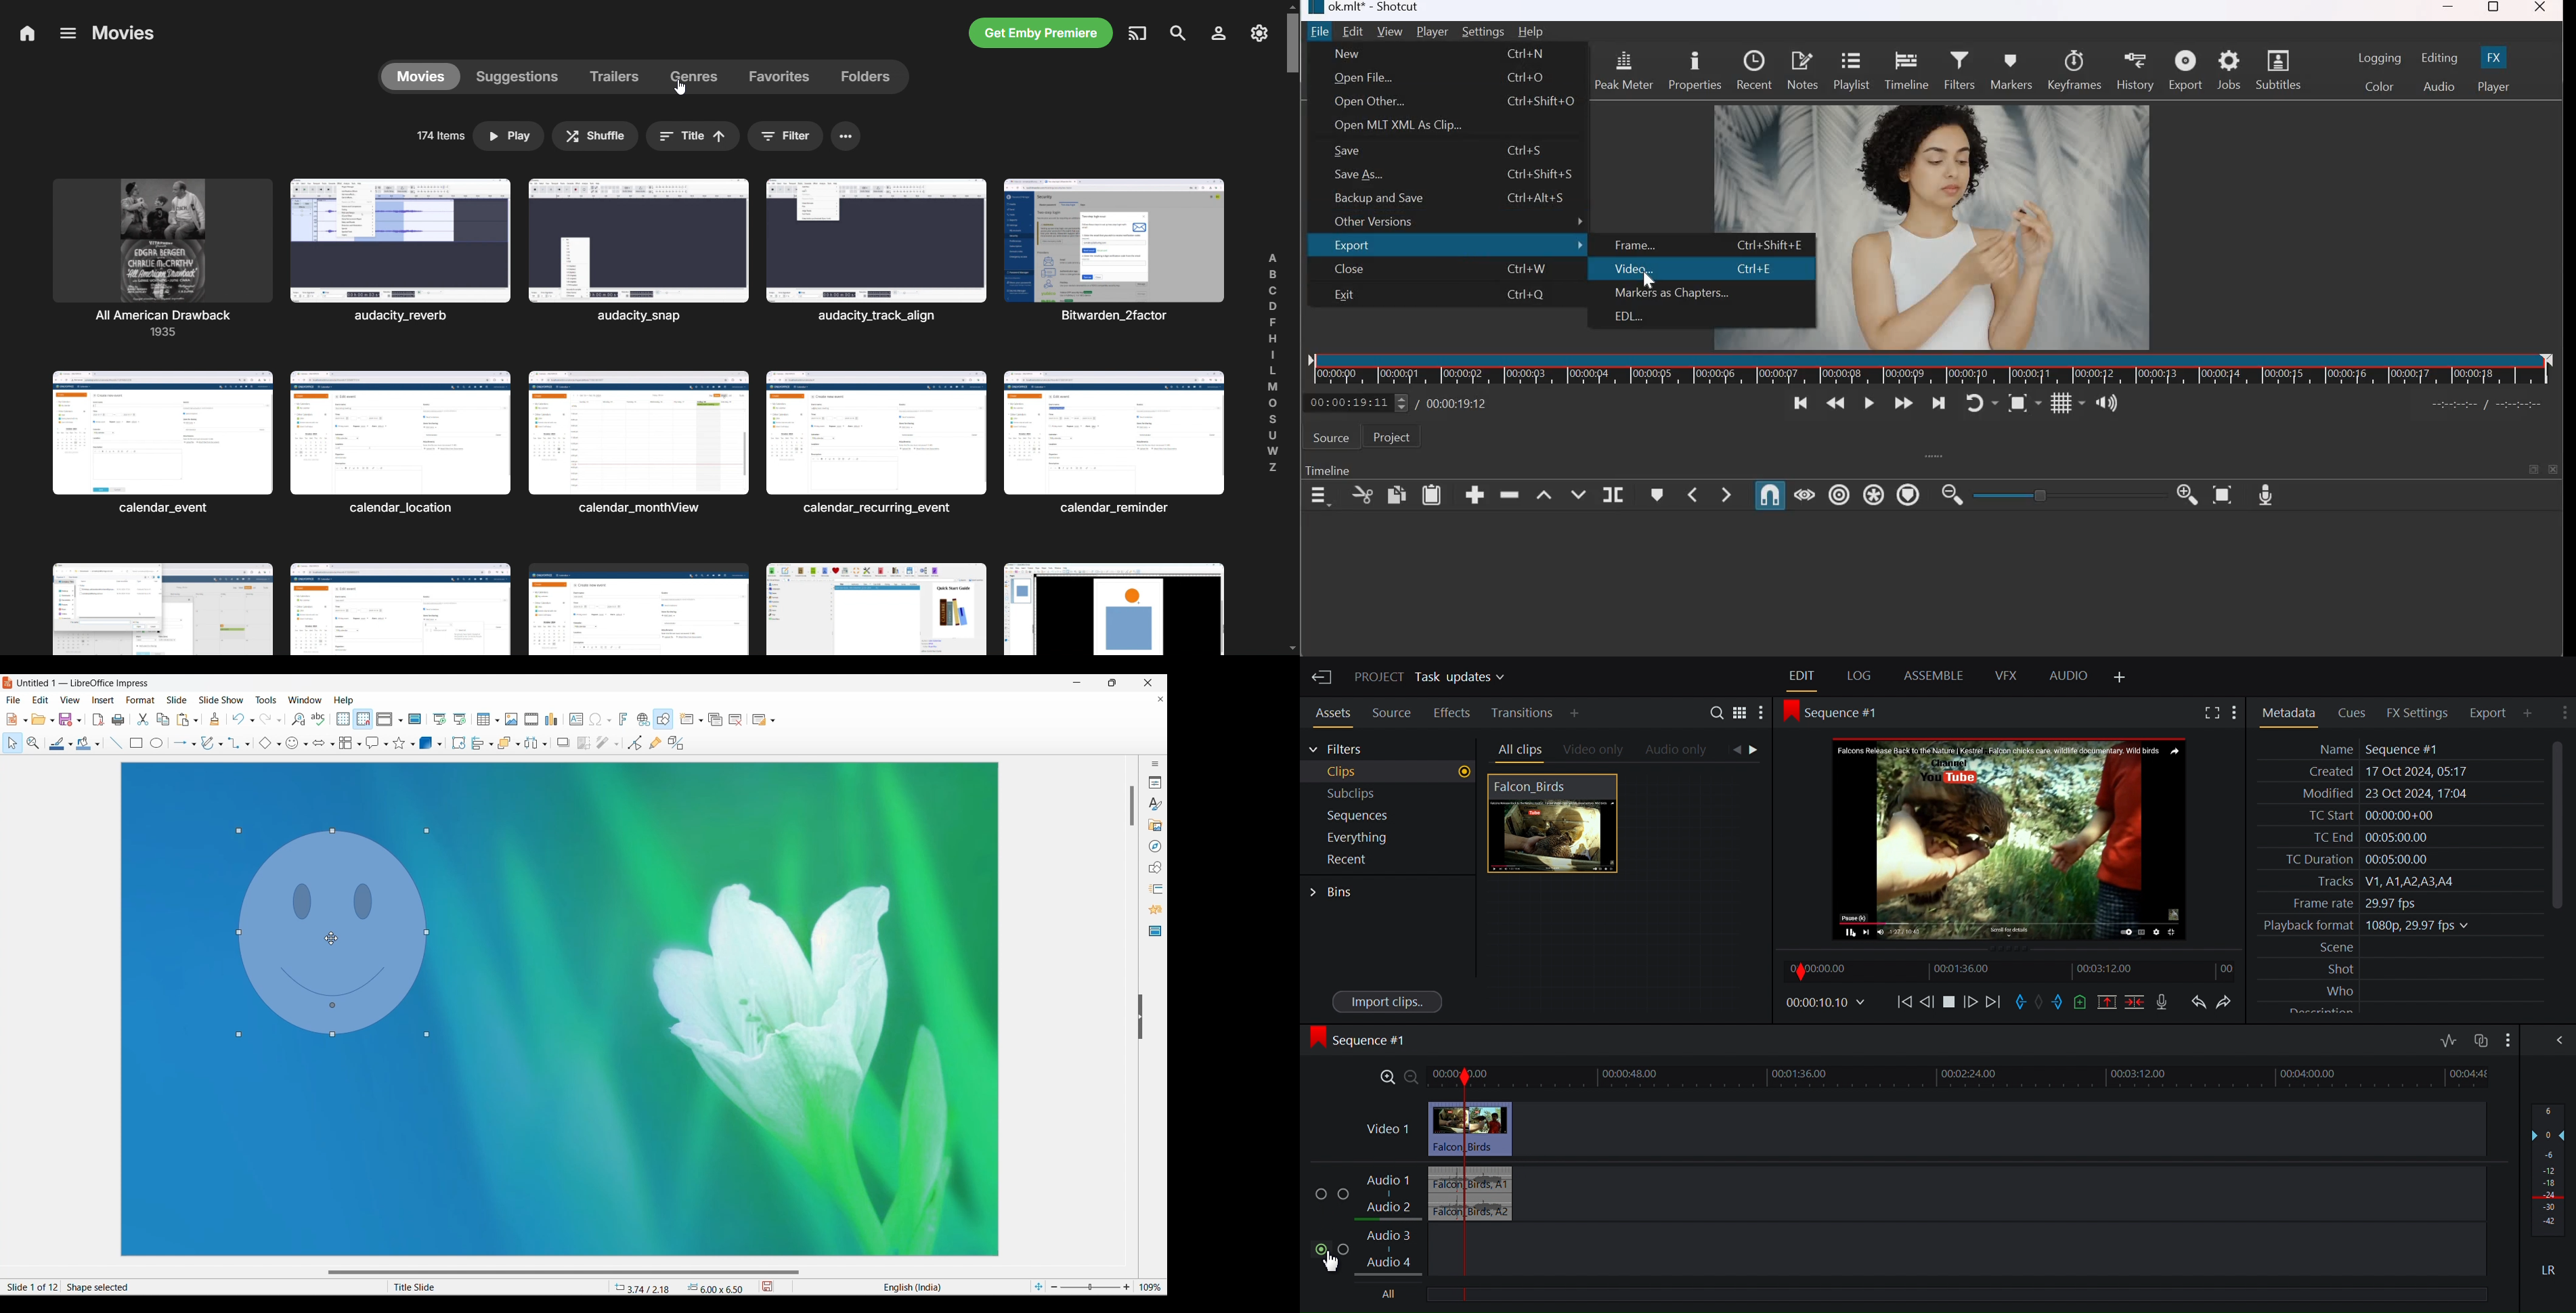 This screenshot has height=1316, width=2576. I want to click on Block arrow options, so click(333, 744).